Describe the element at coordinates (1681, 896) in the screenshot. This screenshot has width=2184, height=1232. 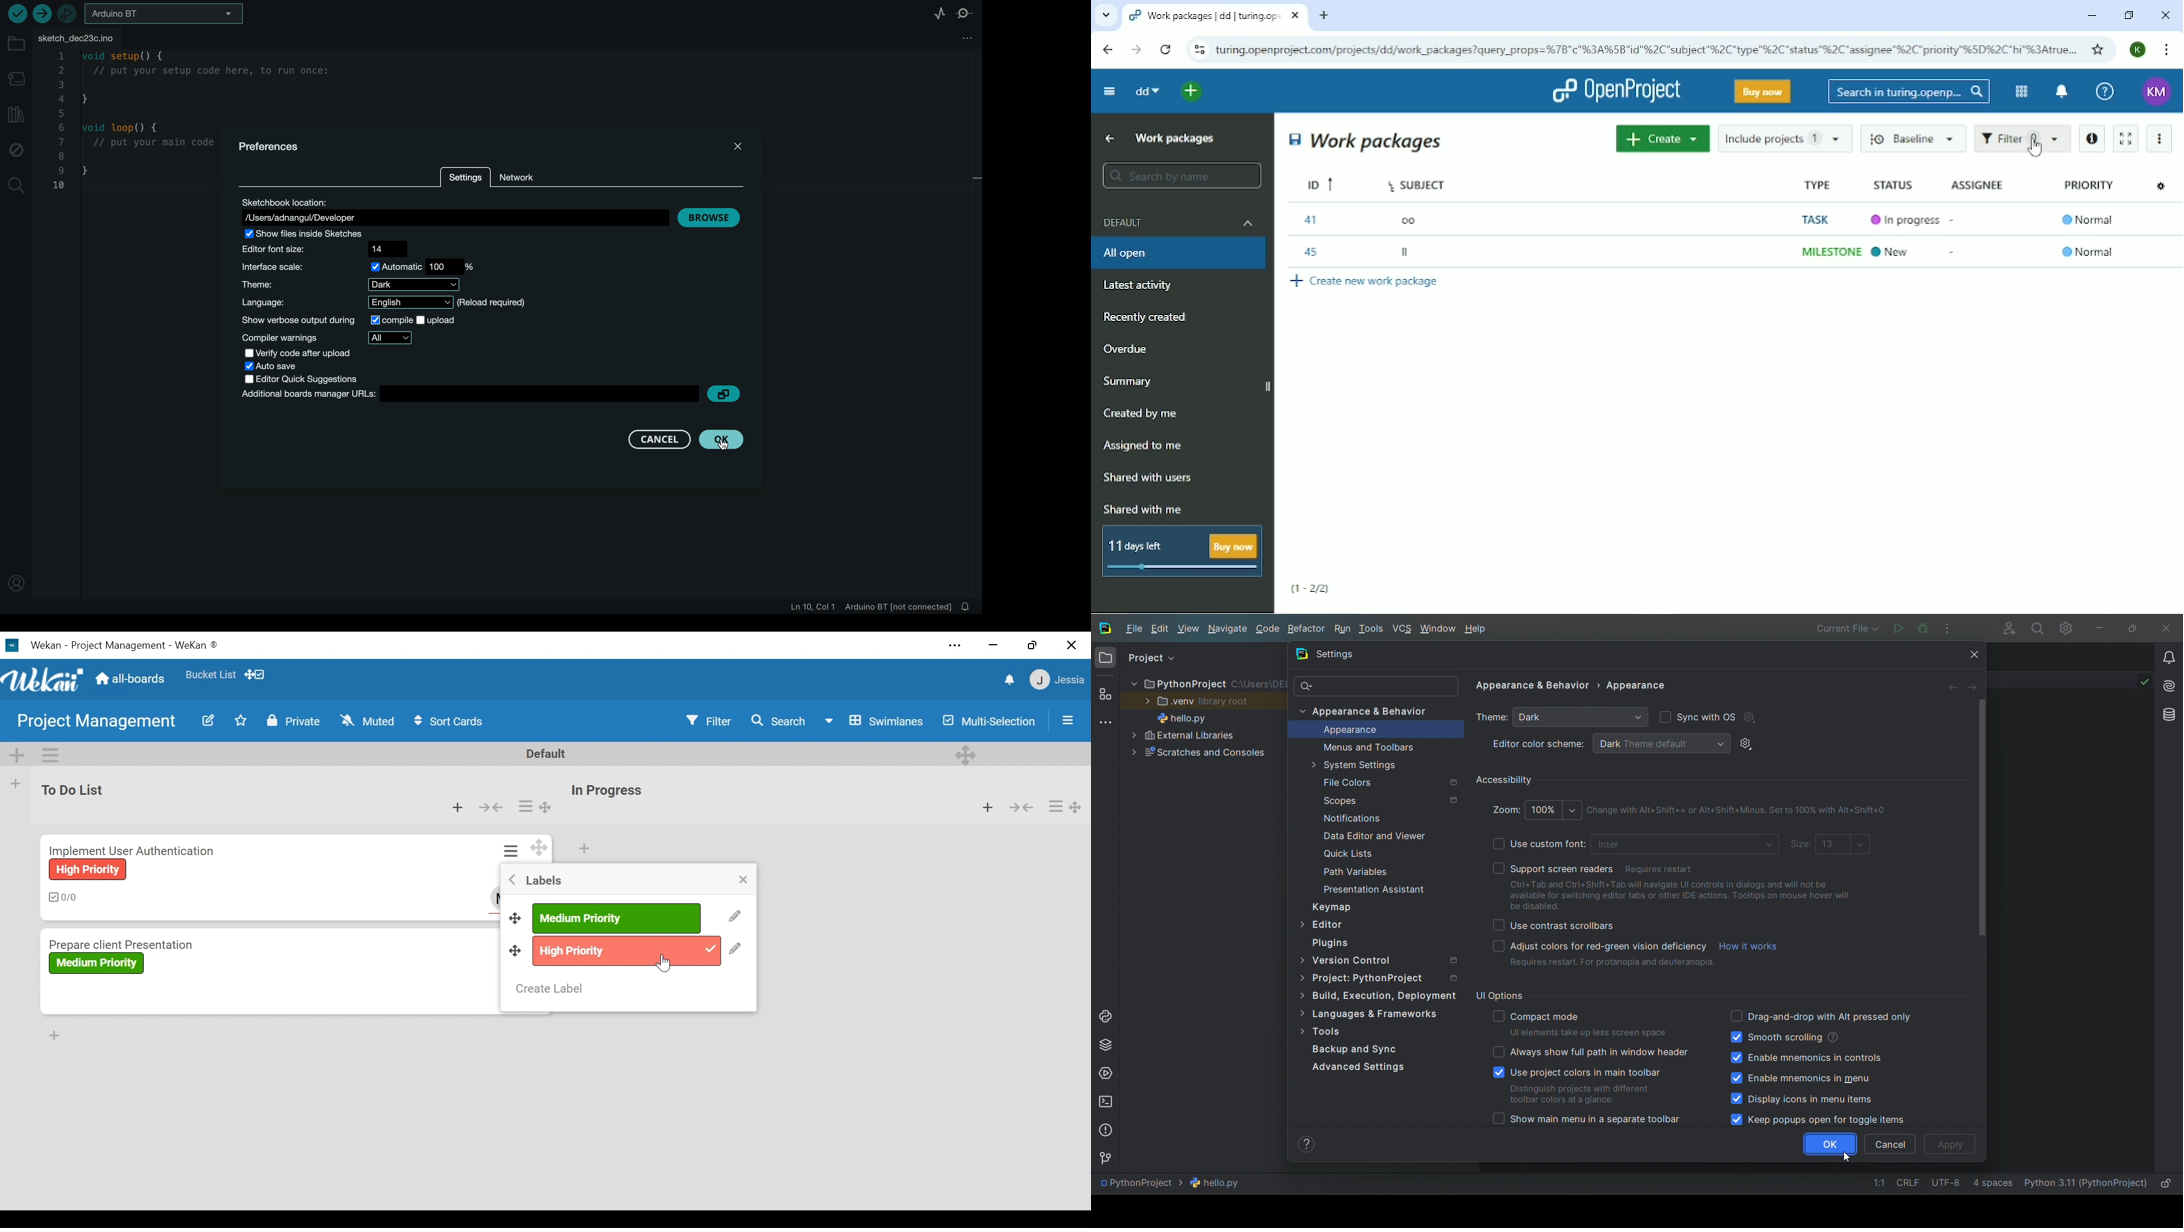
I see `option description` at that location.